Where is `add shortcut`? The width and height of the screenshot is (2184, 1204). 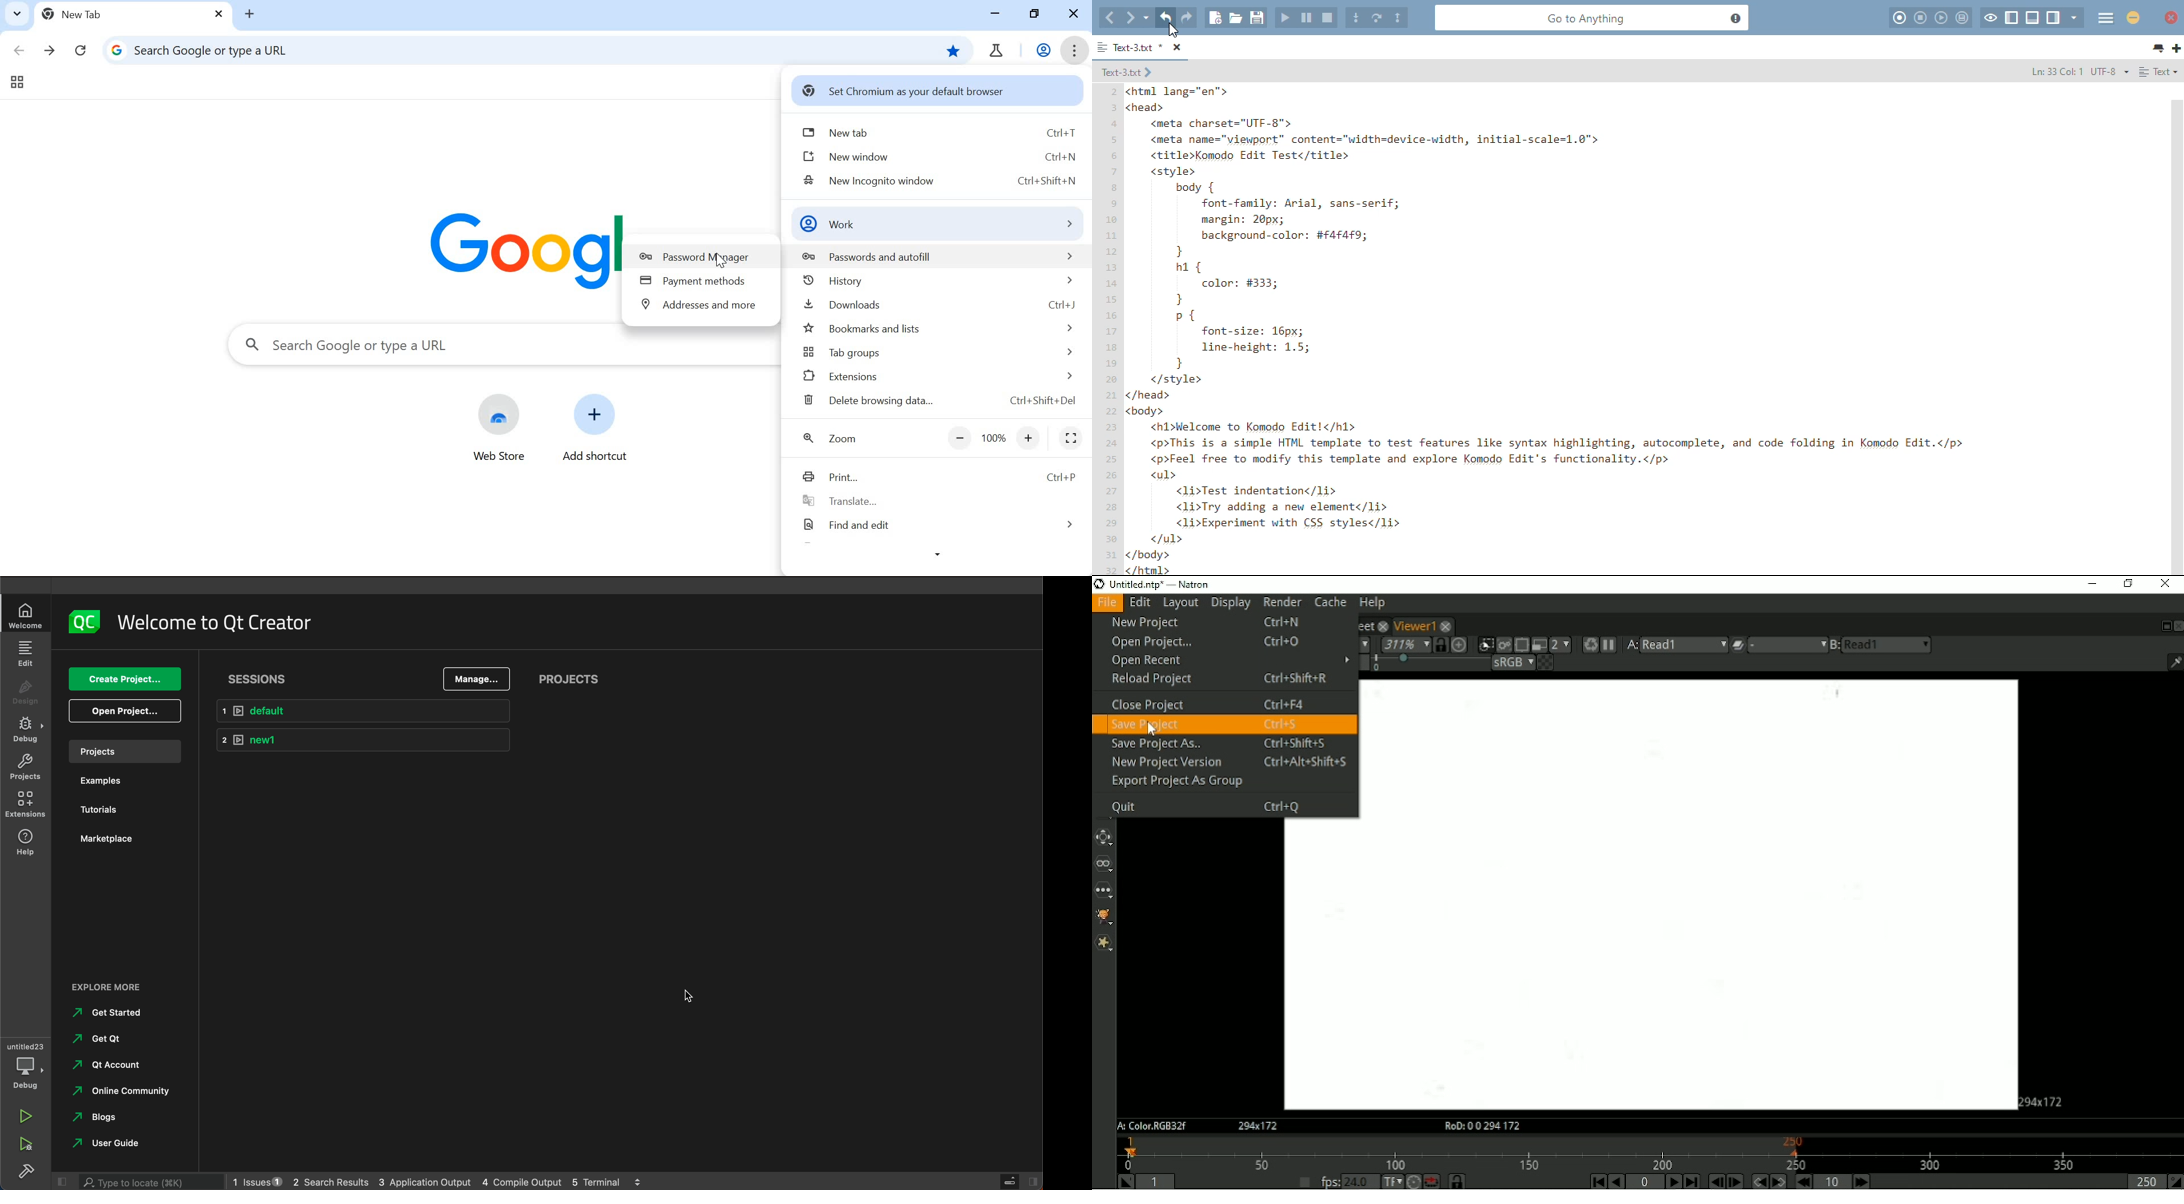
add shortcut is located at coordinates (595, 425).